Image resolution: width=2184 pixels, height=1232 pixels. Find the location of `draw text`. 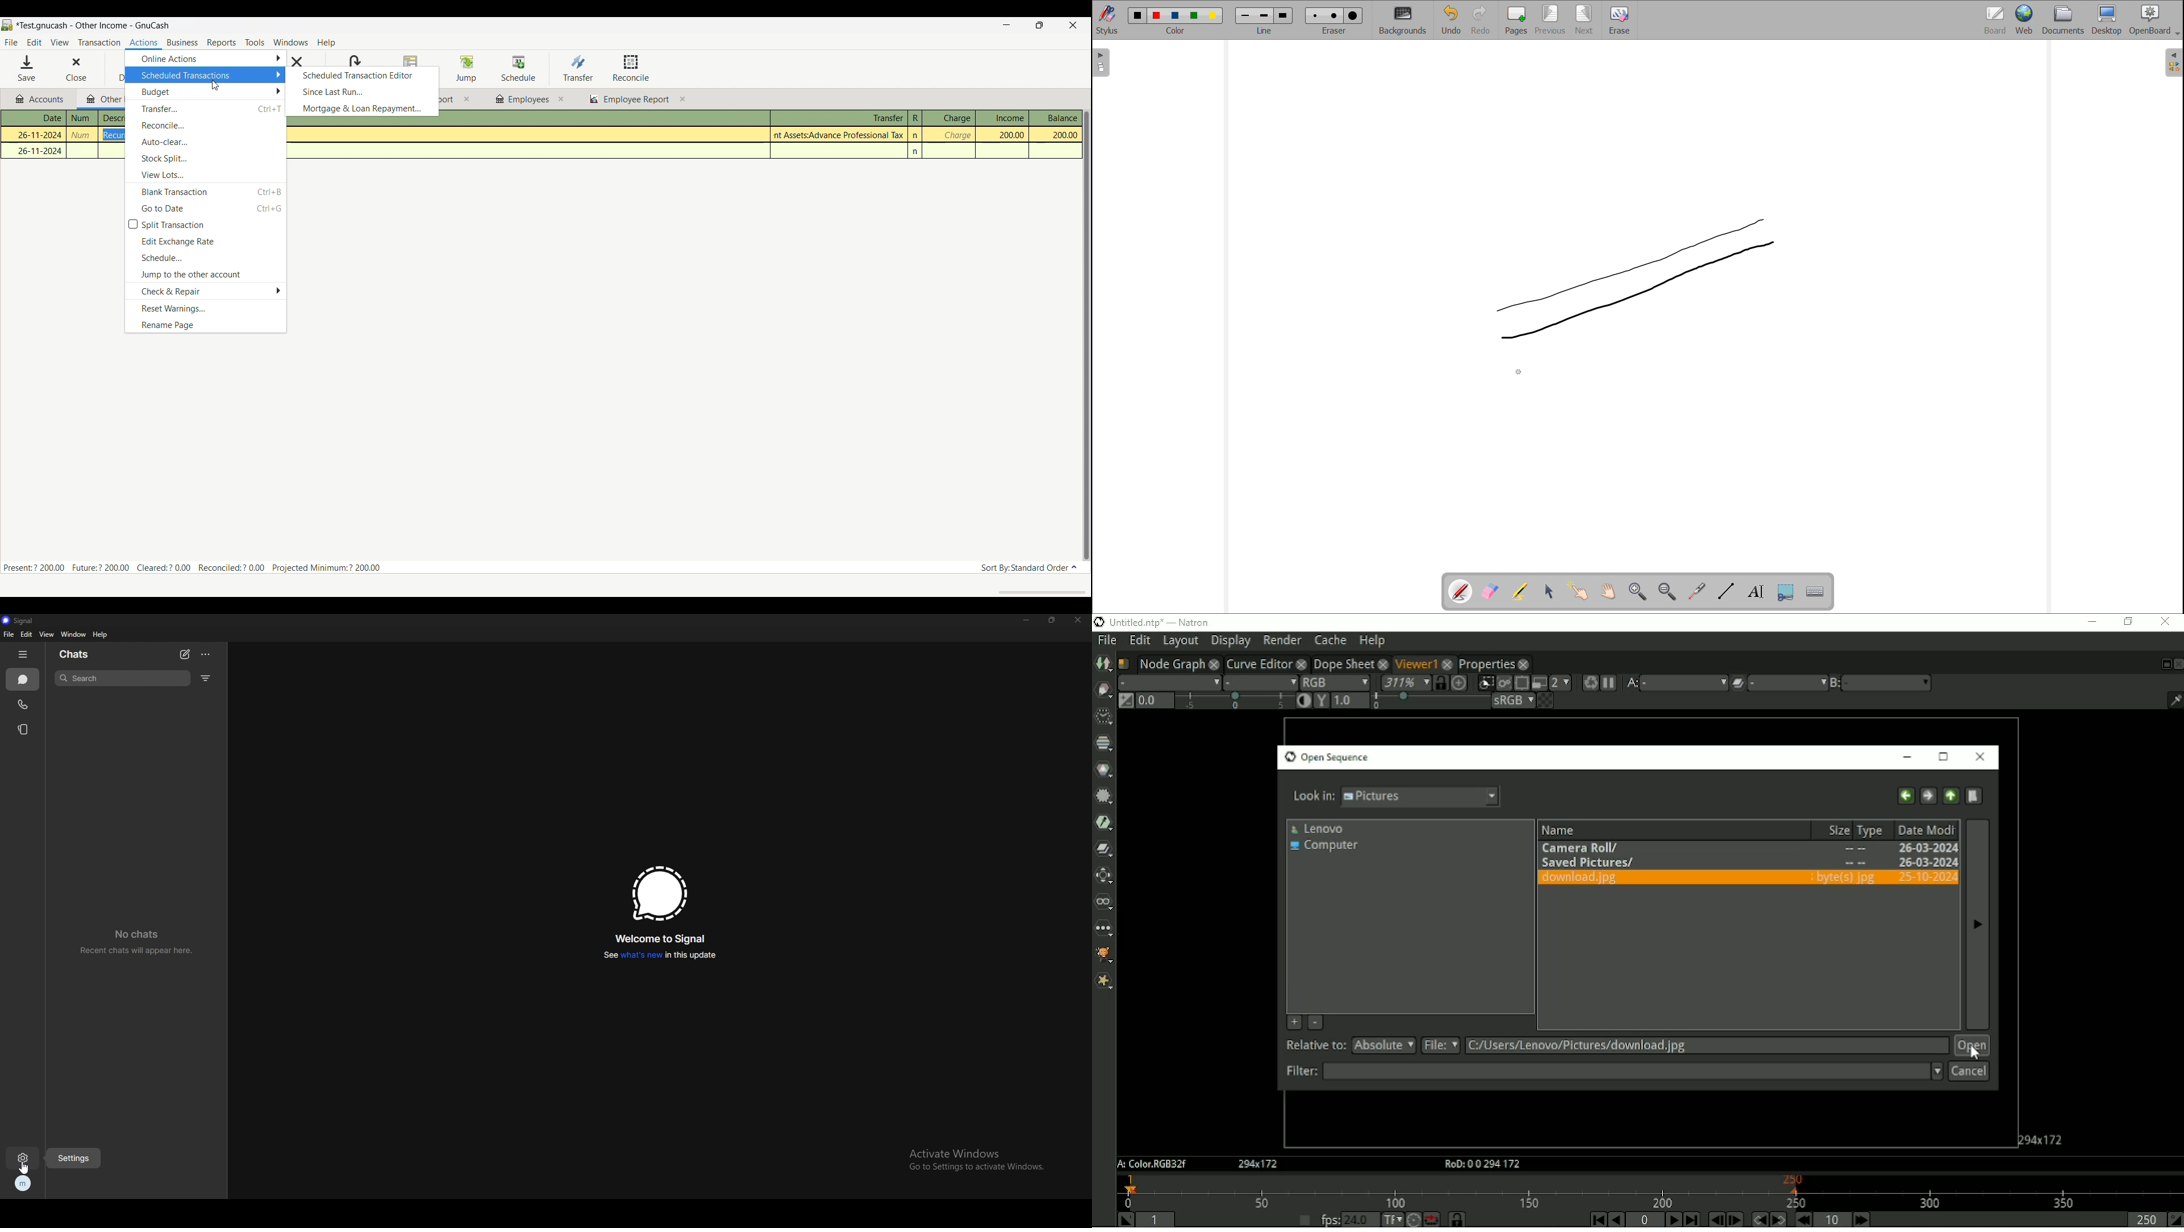

draw text is located at coordinates (1757, 592).